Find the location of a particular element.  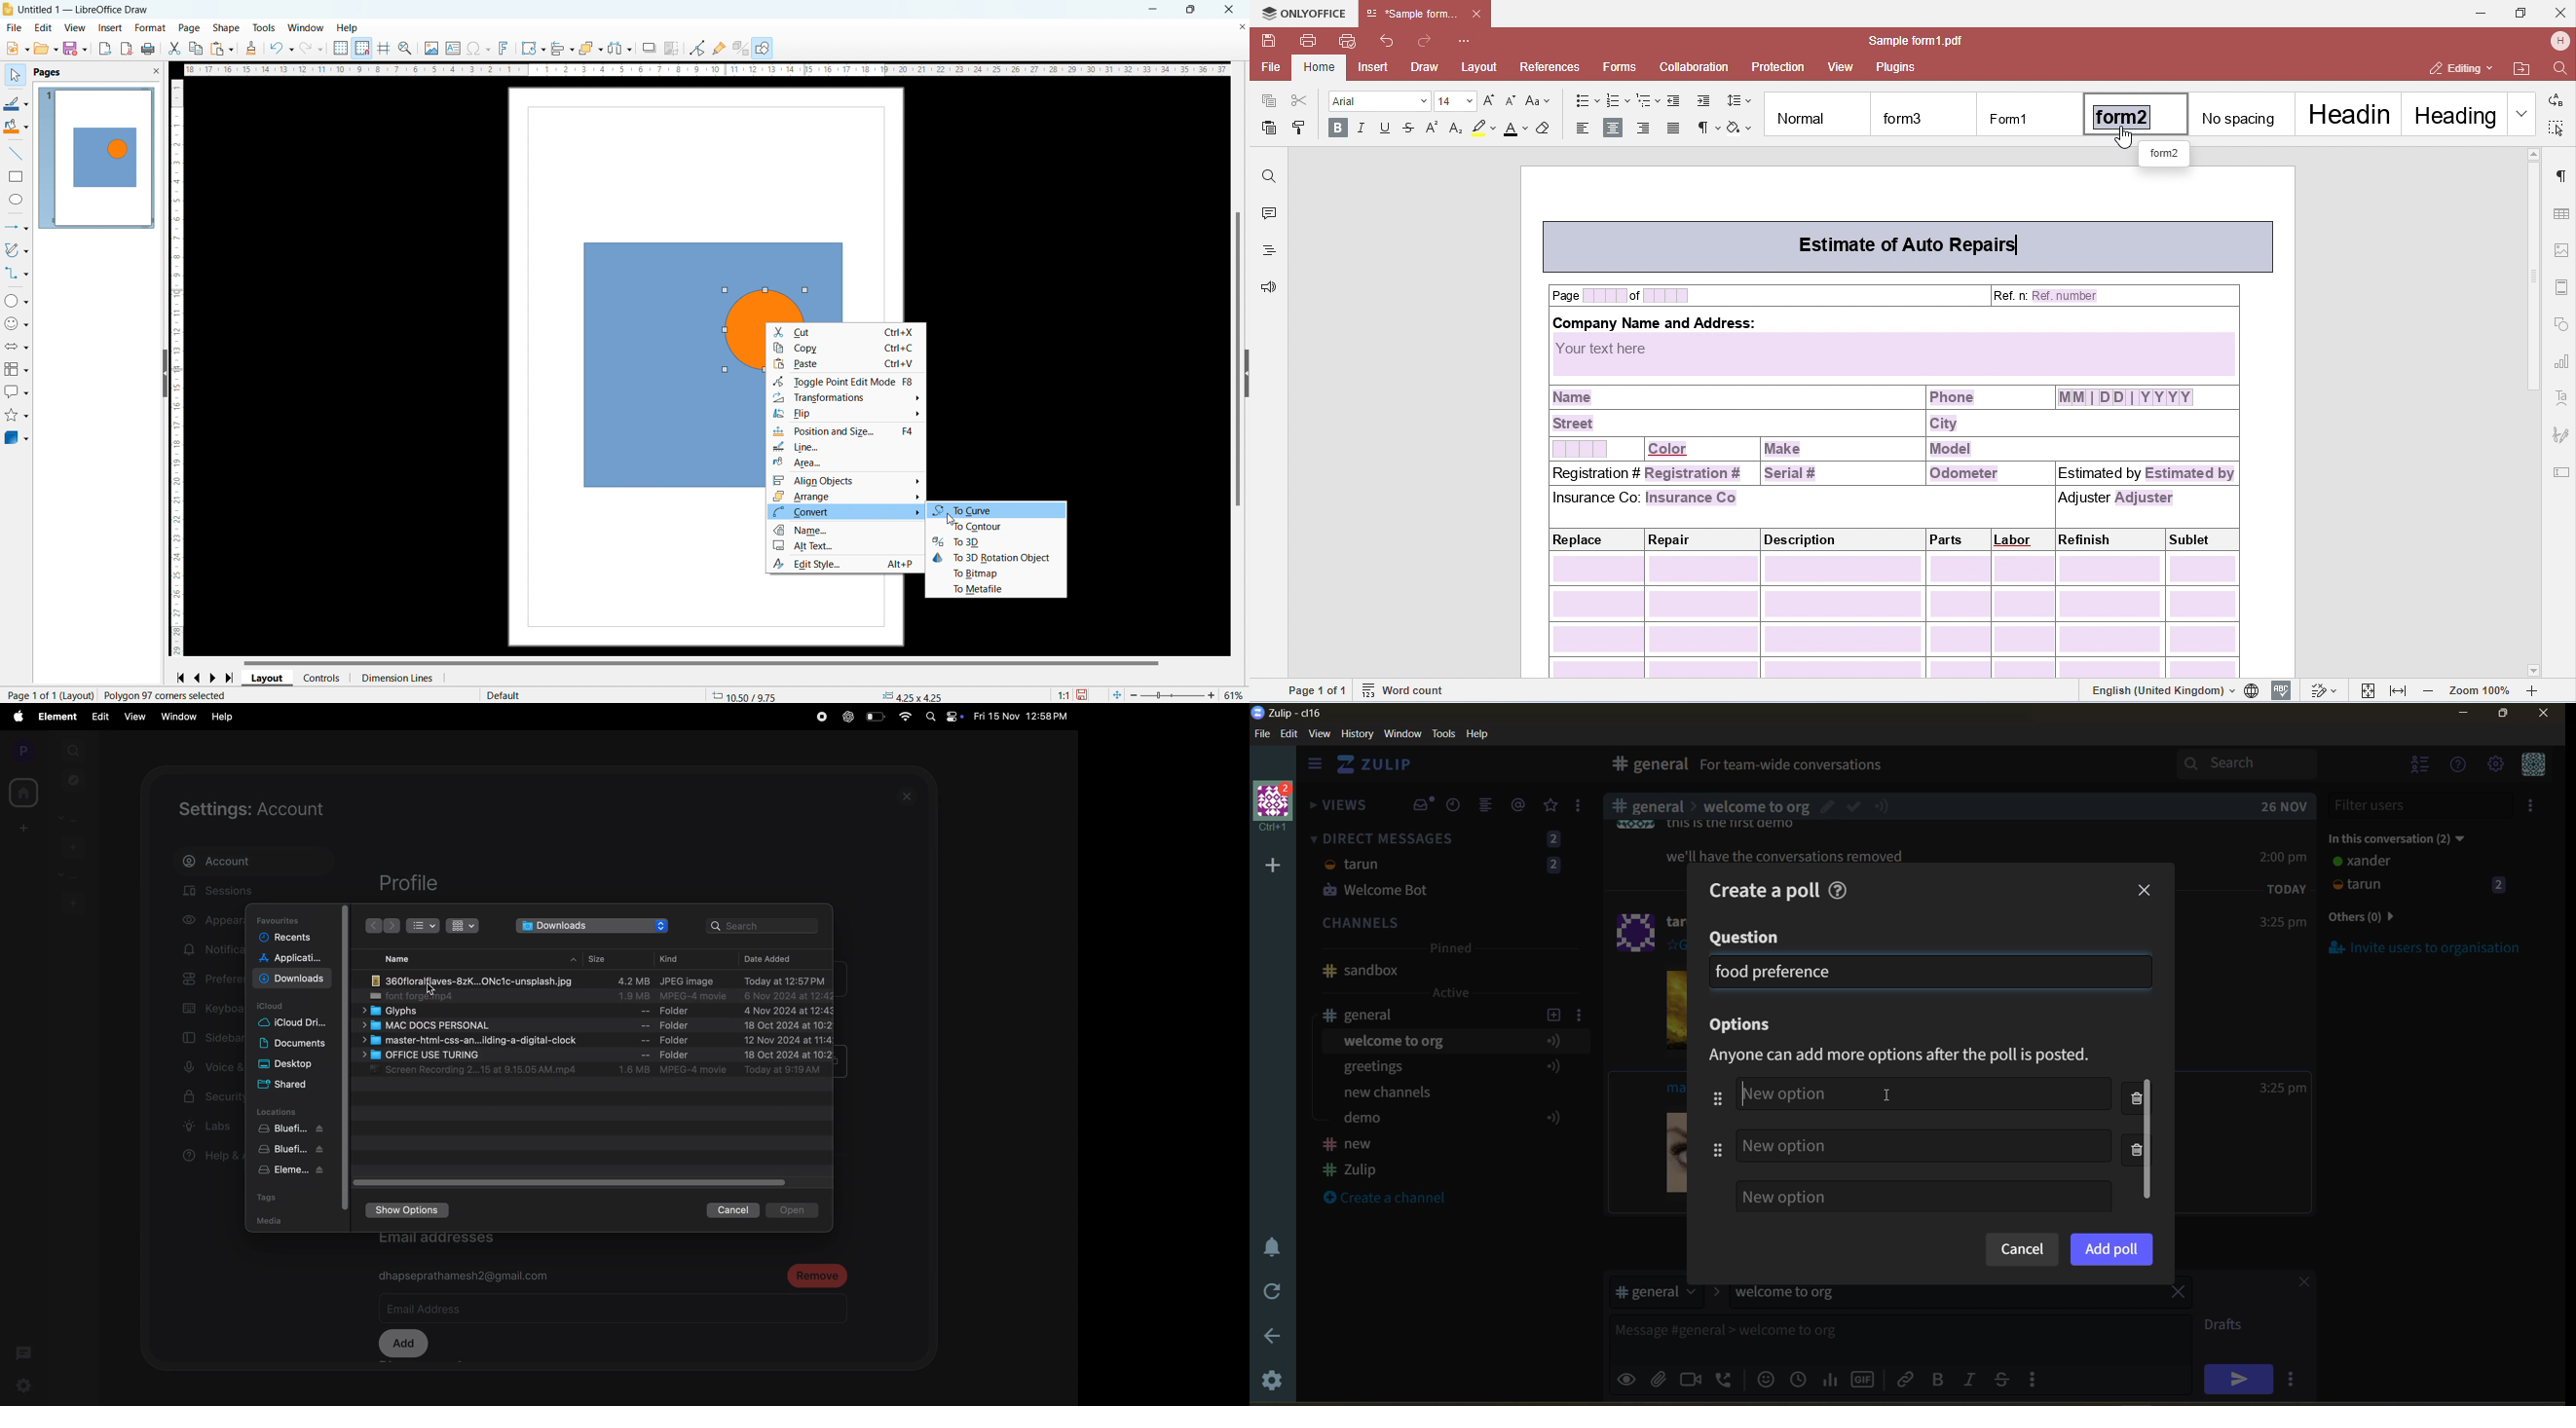

symbol shapes is located at coordinates (16, 324).